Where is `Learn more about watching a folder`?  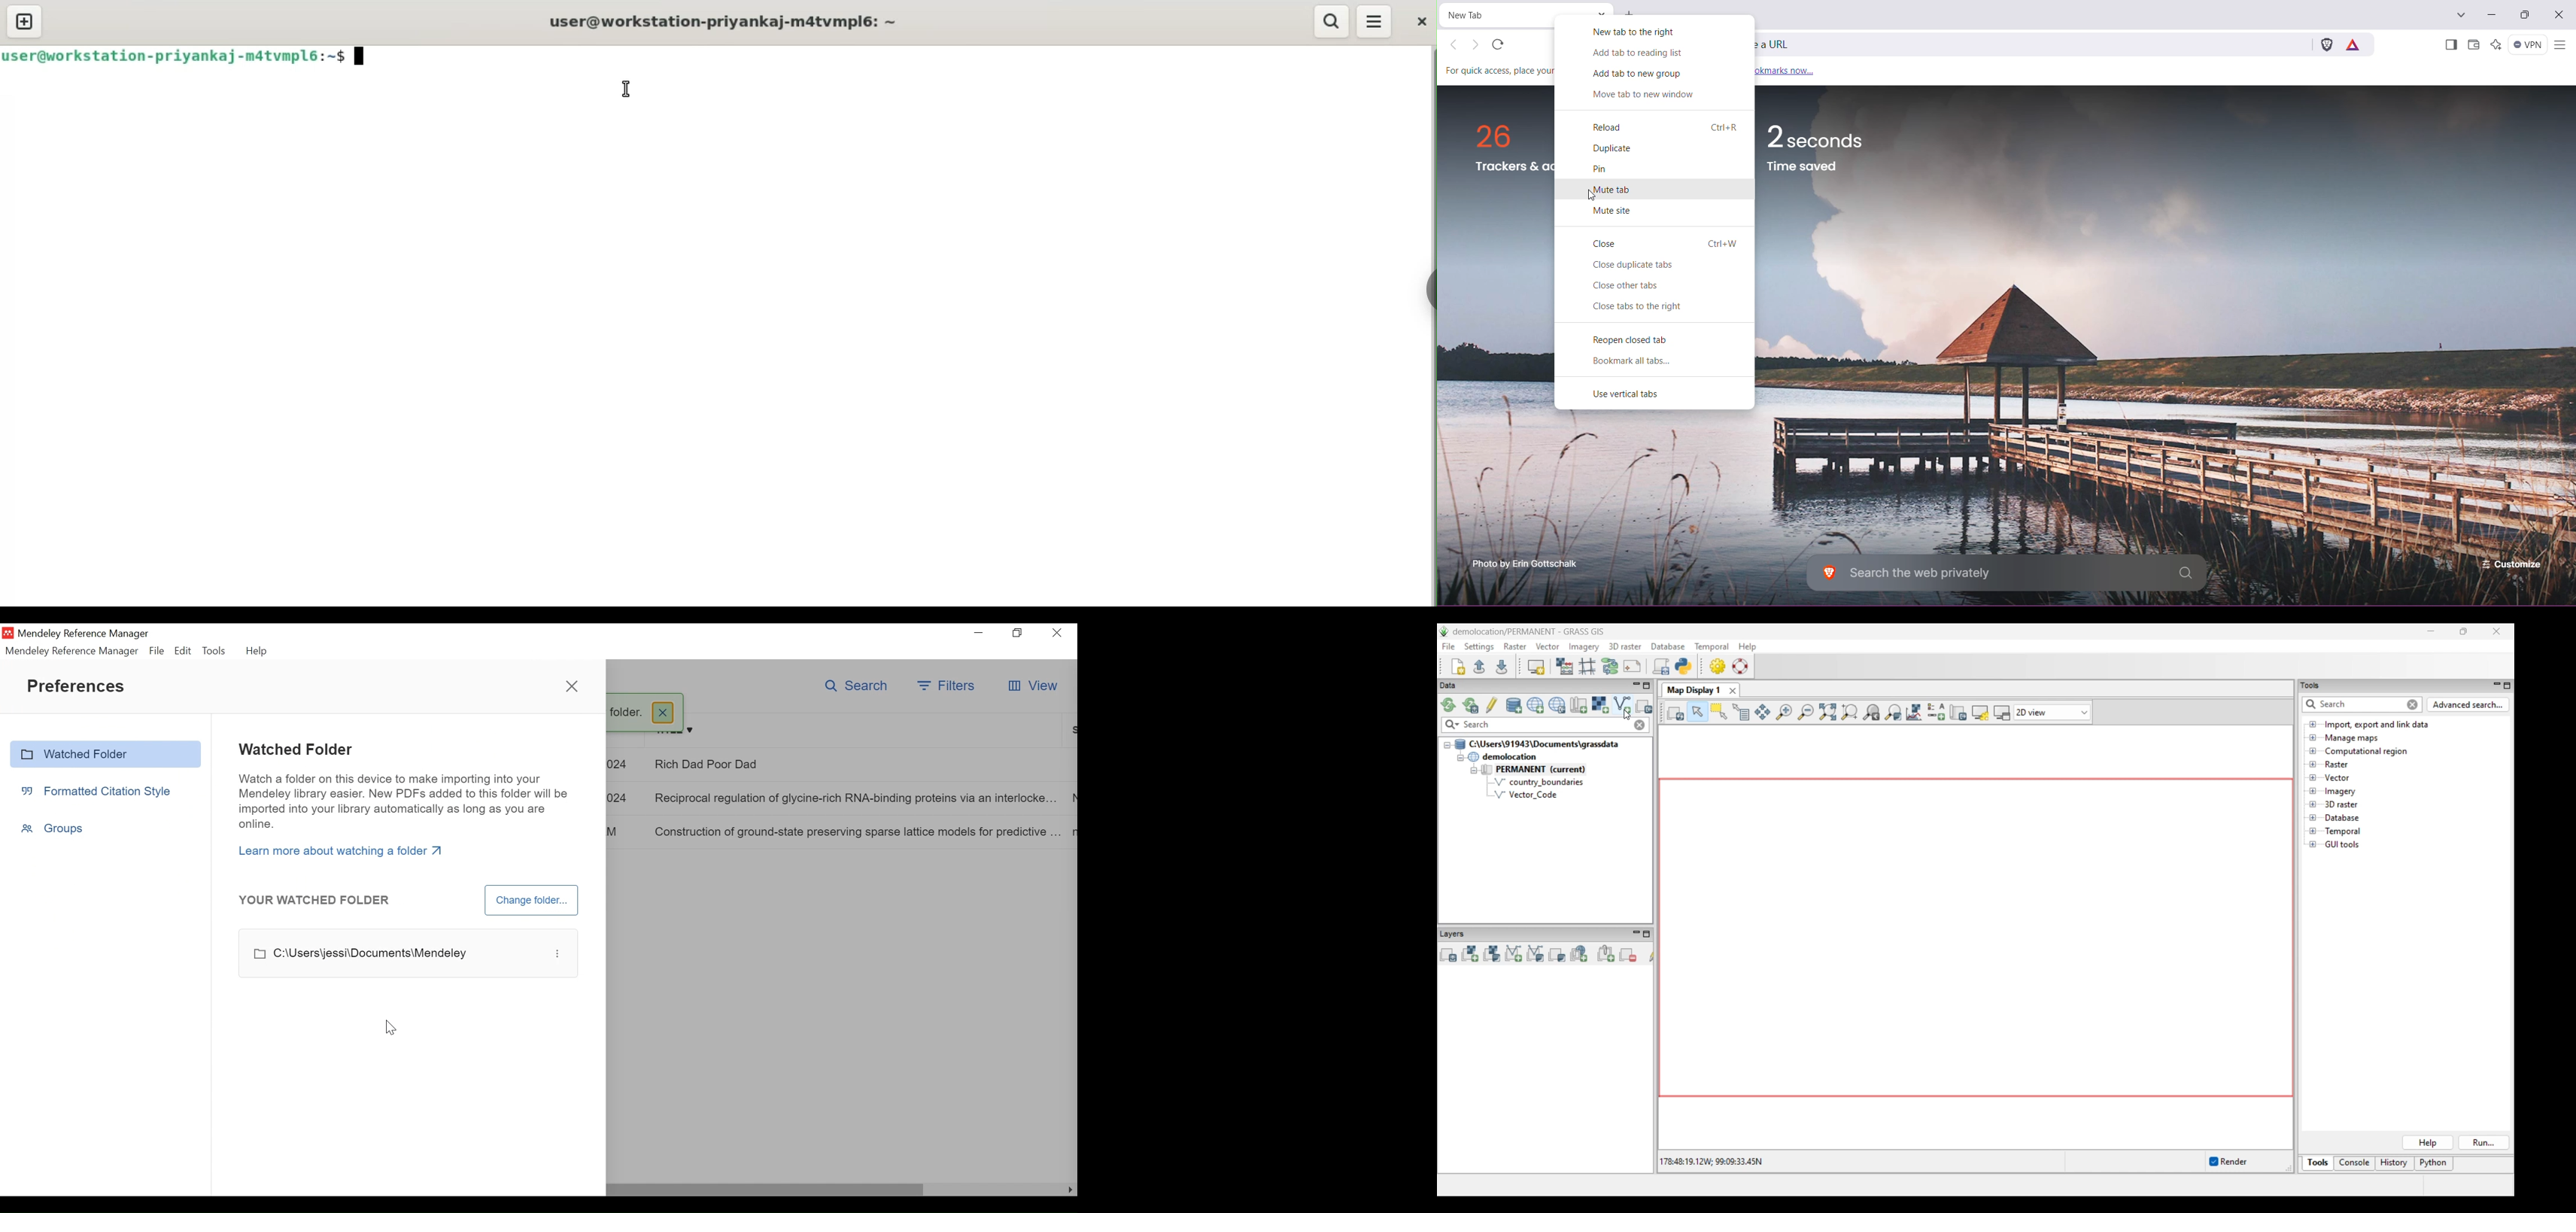 Learn more about watching a folder is located at coordinates (340, 851).